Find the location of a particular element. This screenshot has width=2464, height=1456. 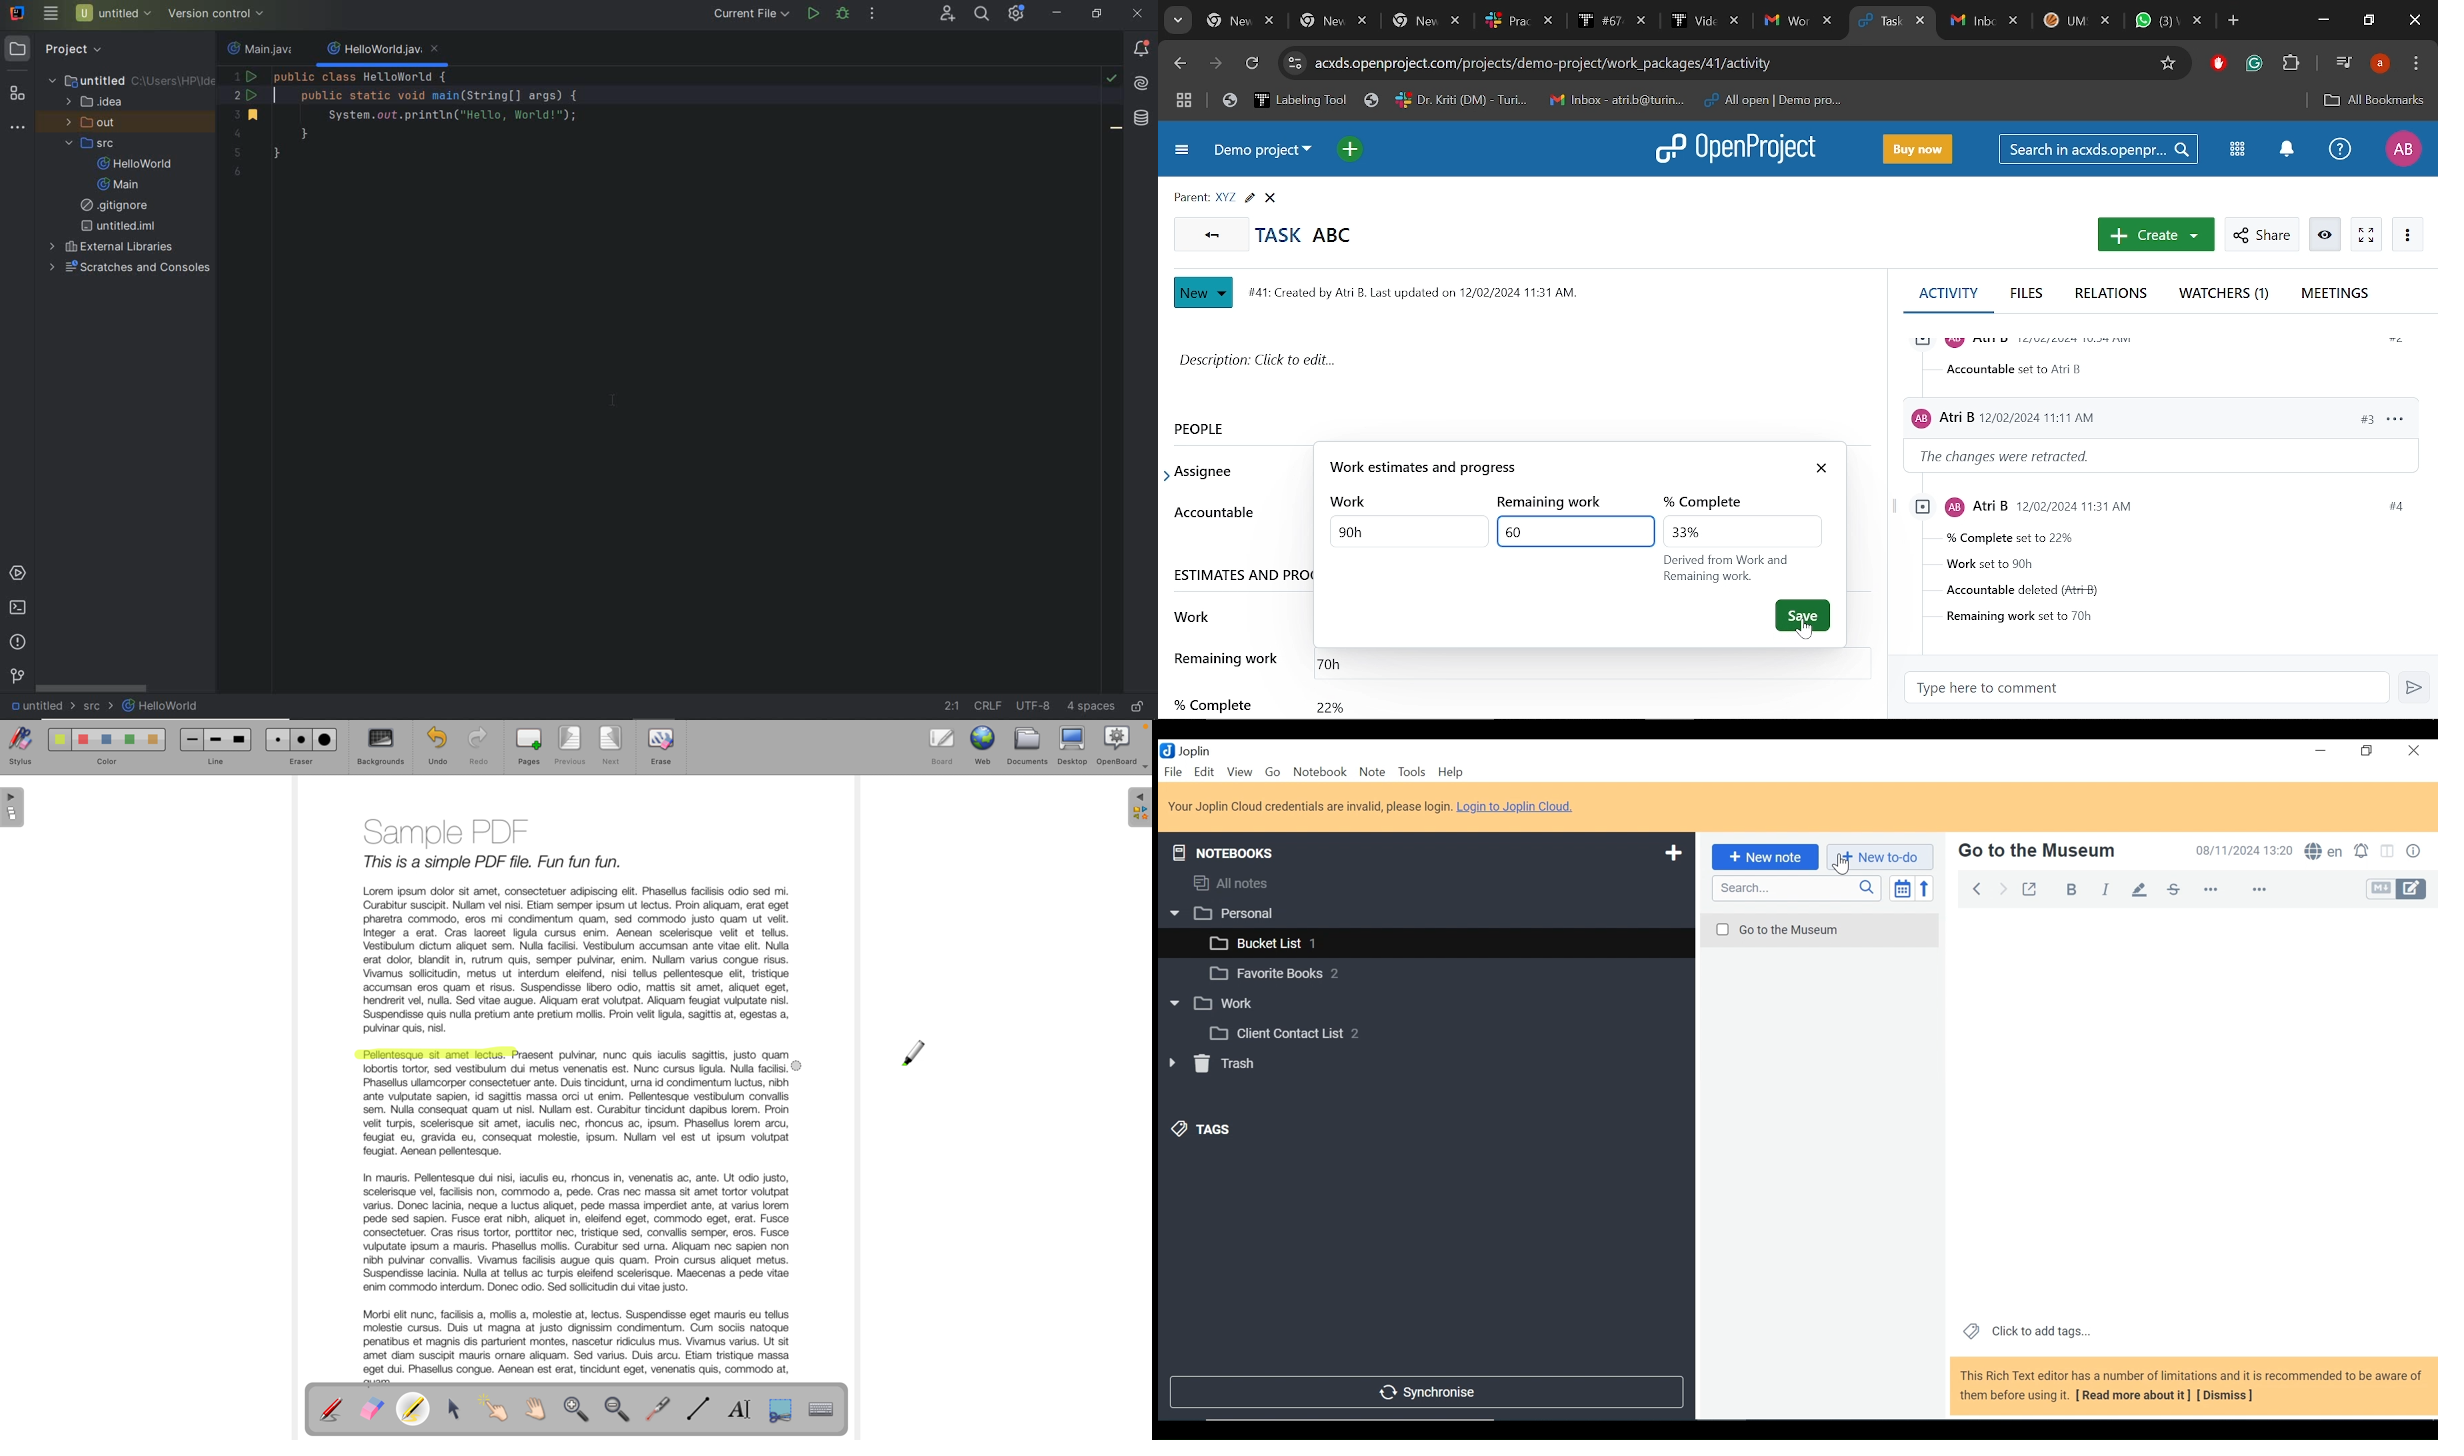

Notebook is located at coordinates (1439, 941).